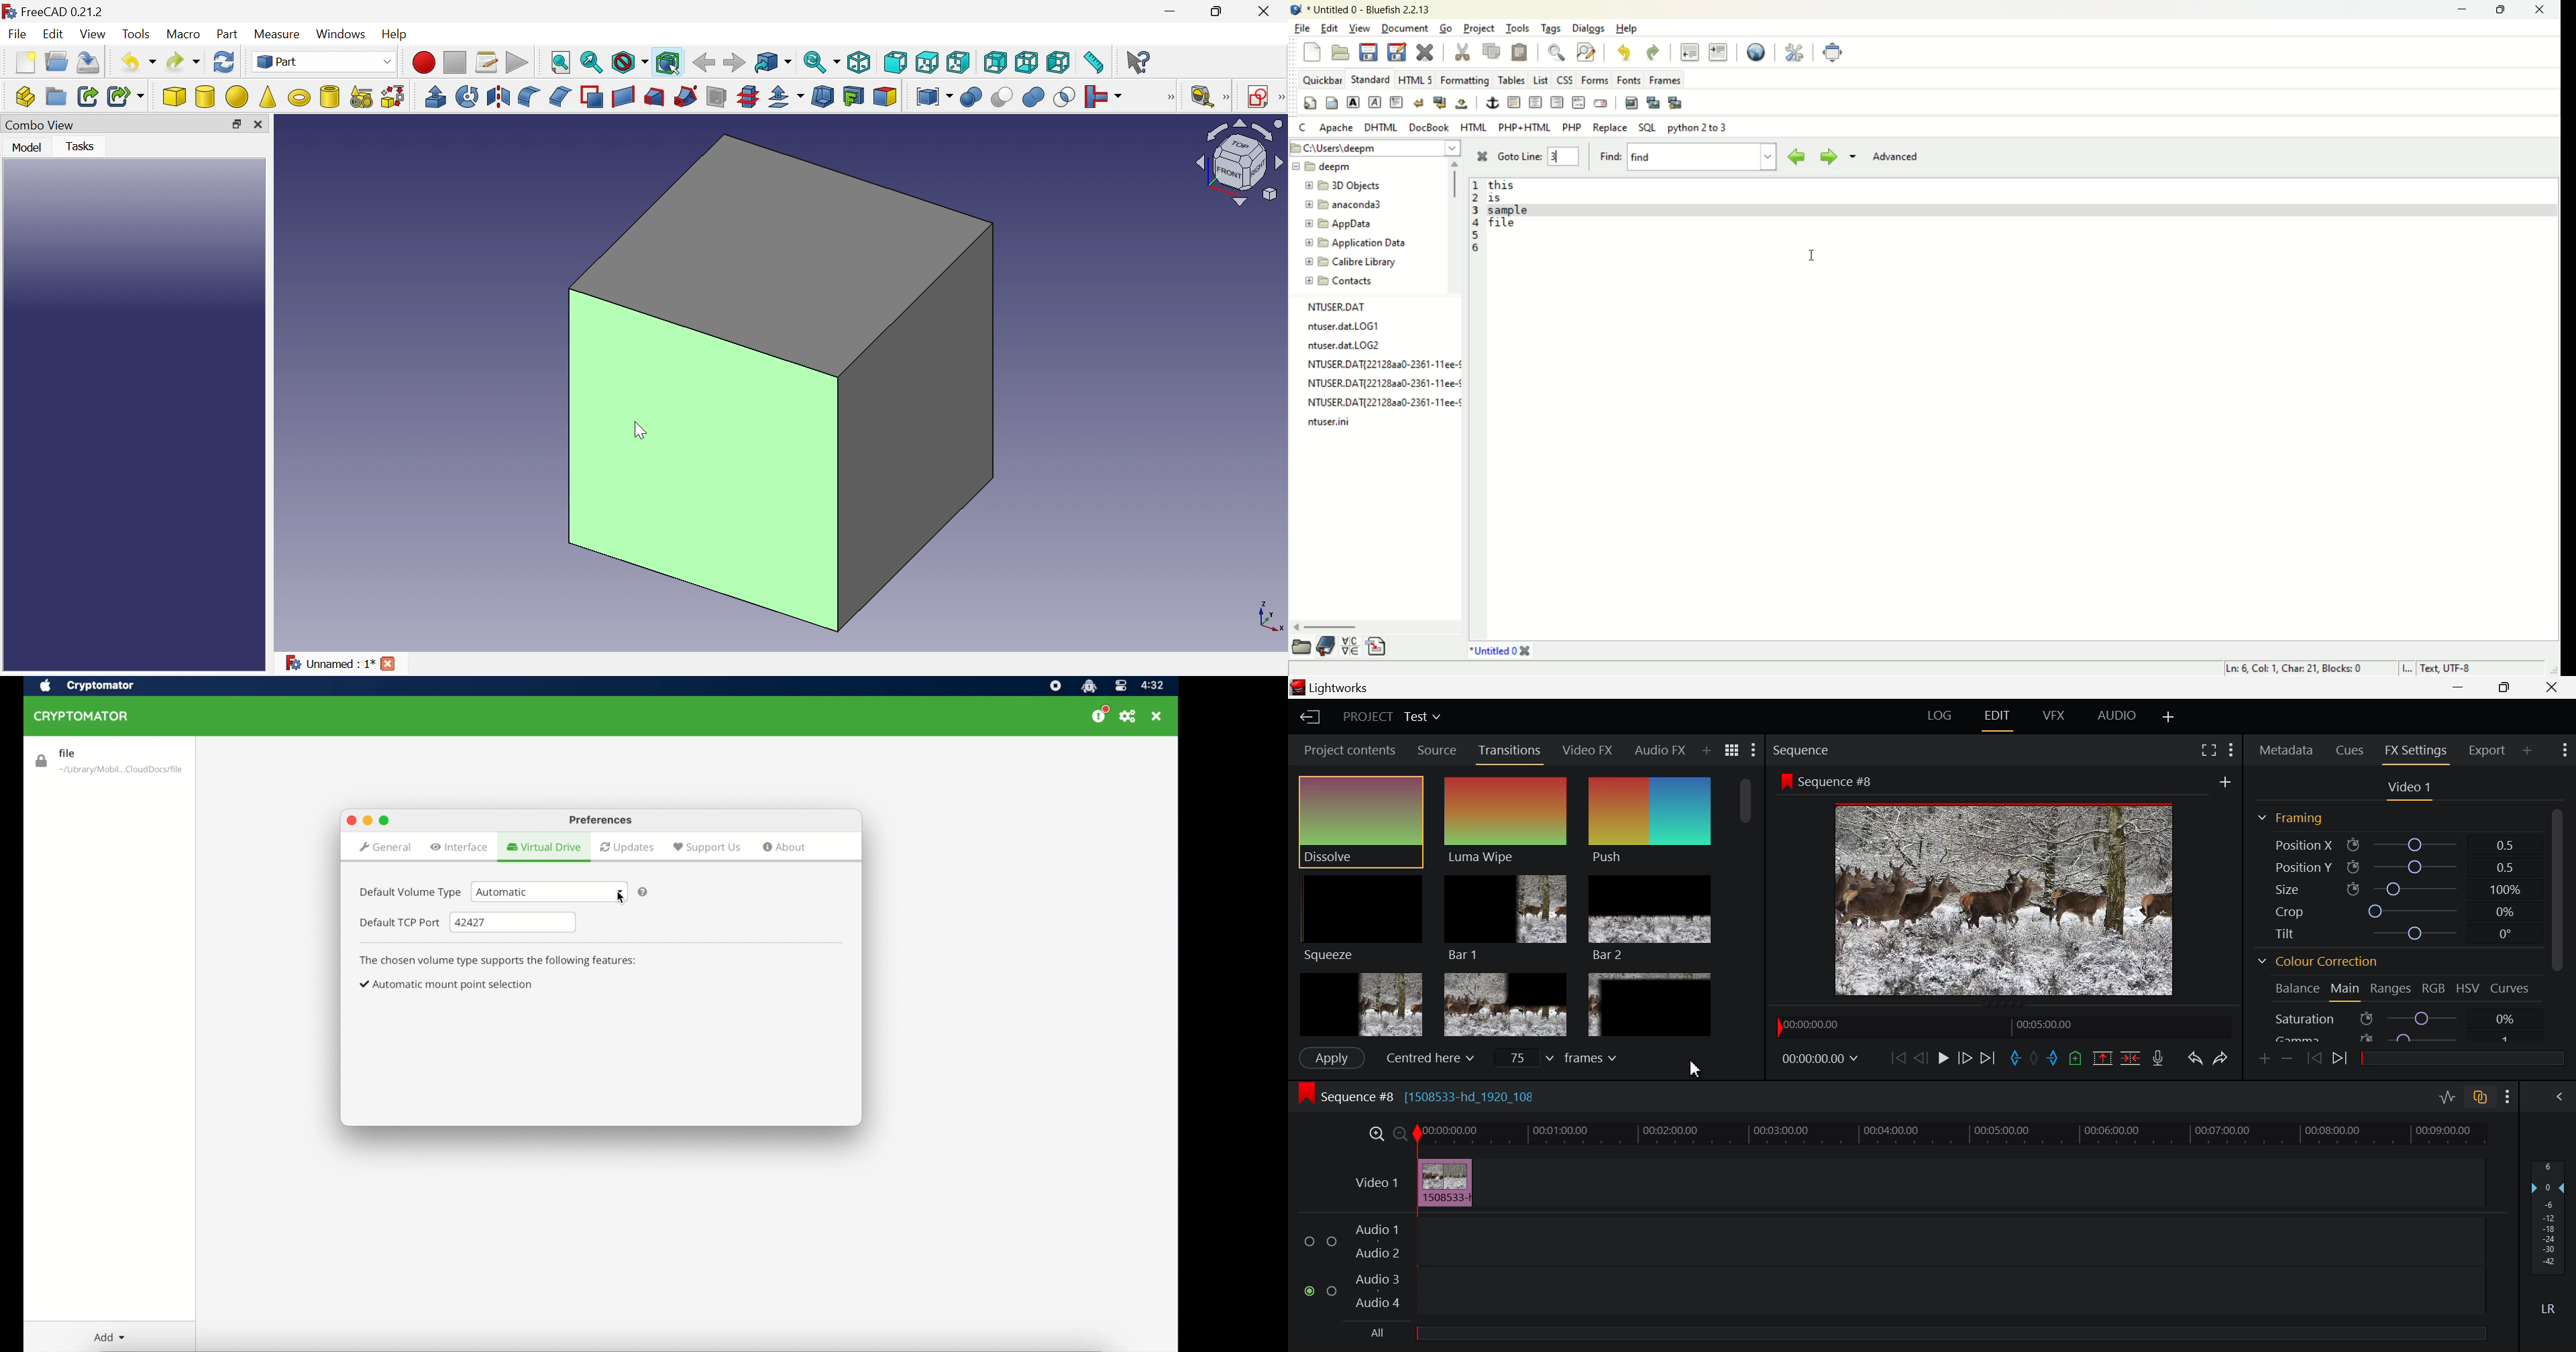  What do you see at coordinates (18, 36) in the screenshot?
I see `File` at bounding box center [18, 36].